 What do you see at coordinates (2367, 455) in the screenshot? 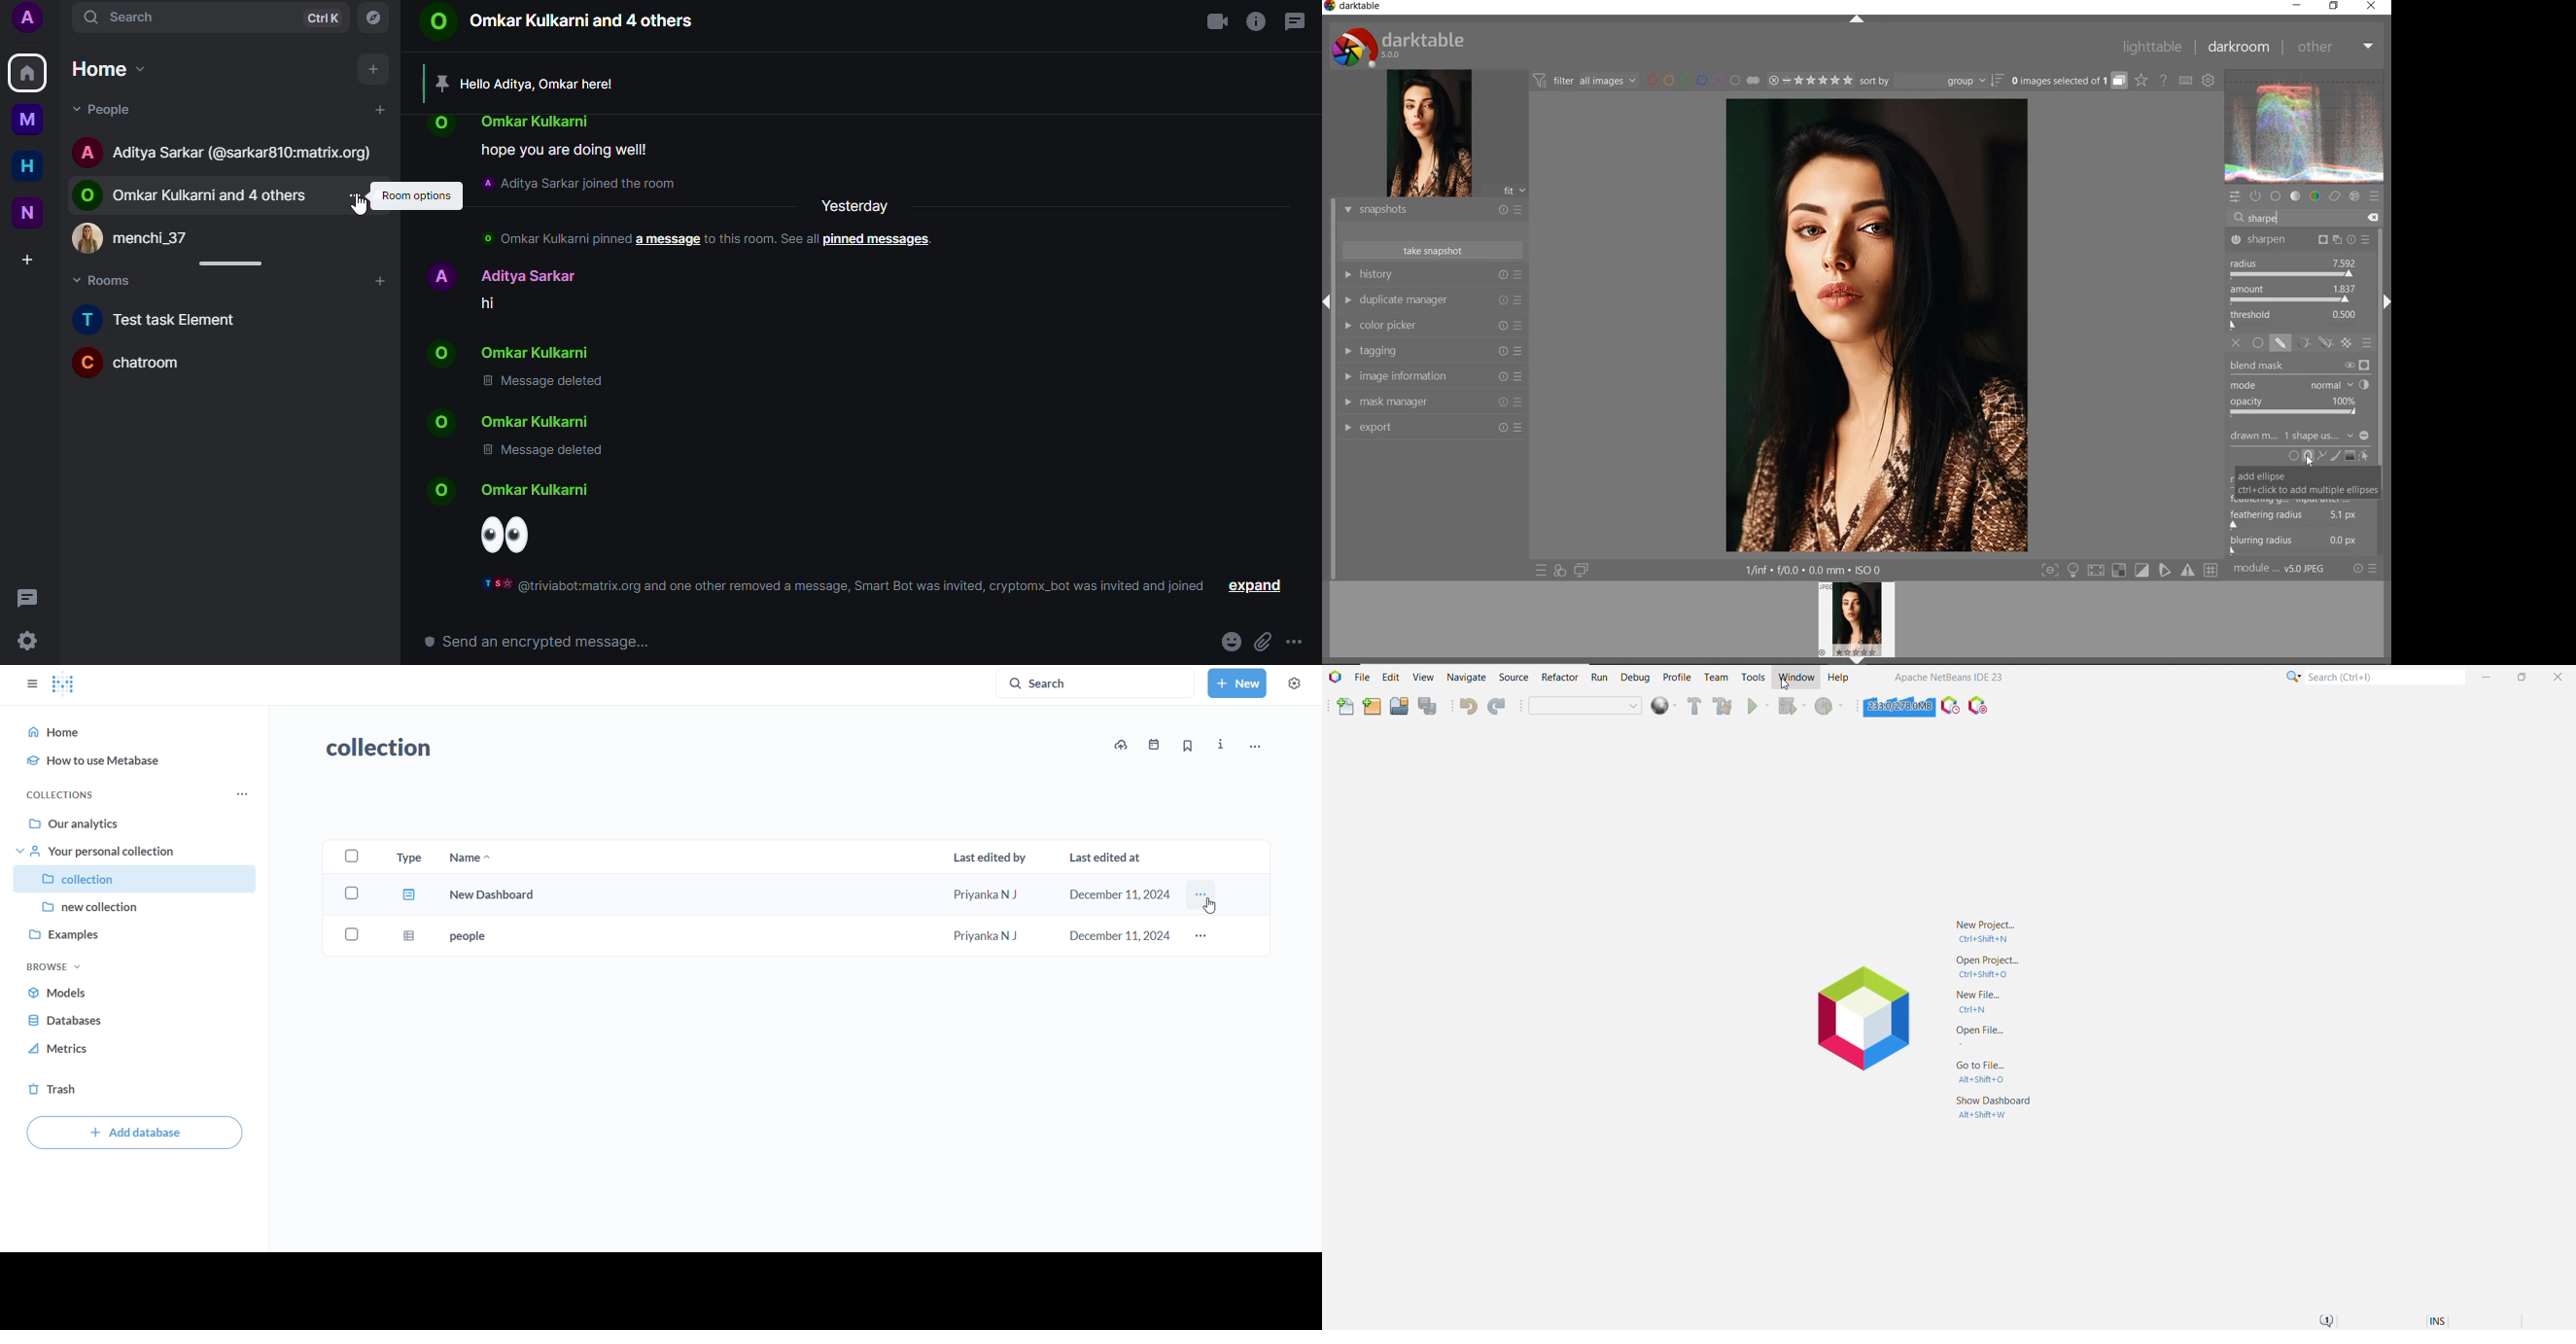
I see `EDIT MASK ELEMENT` at bounding box center [2367, 455].